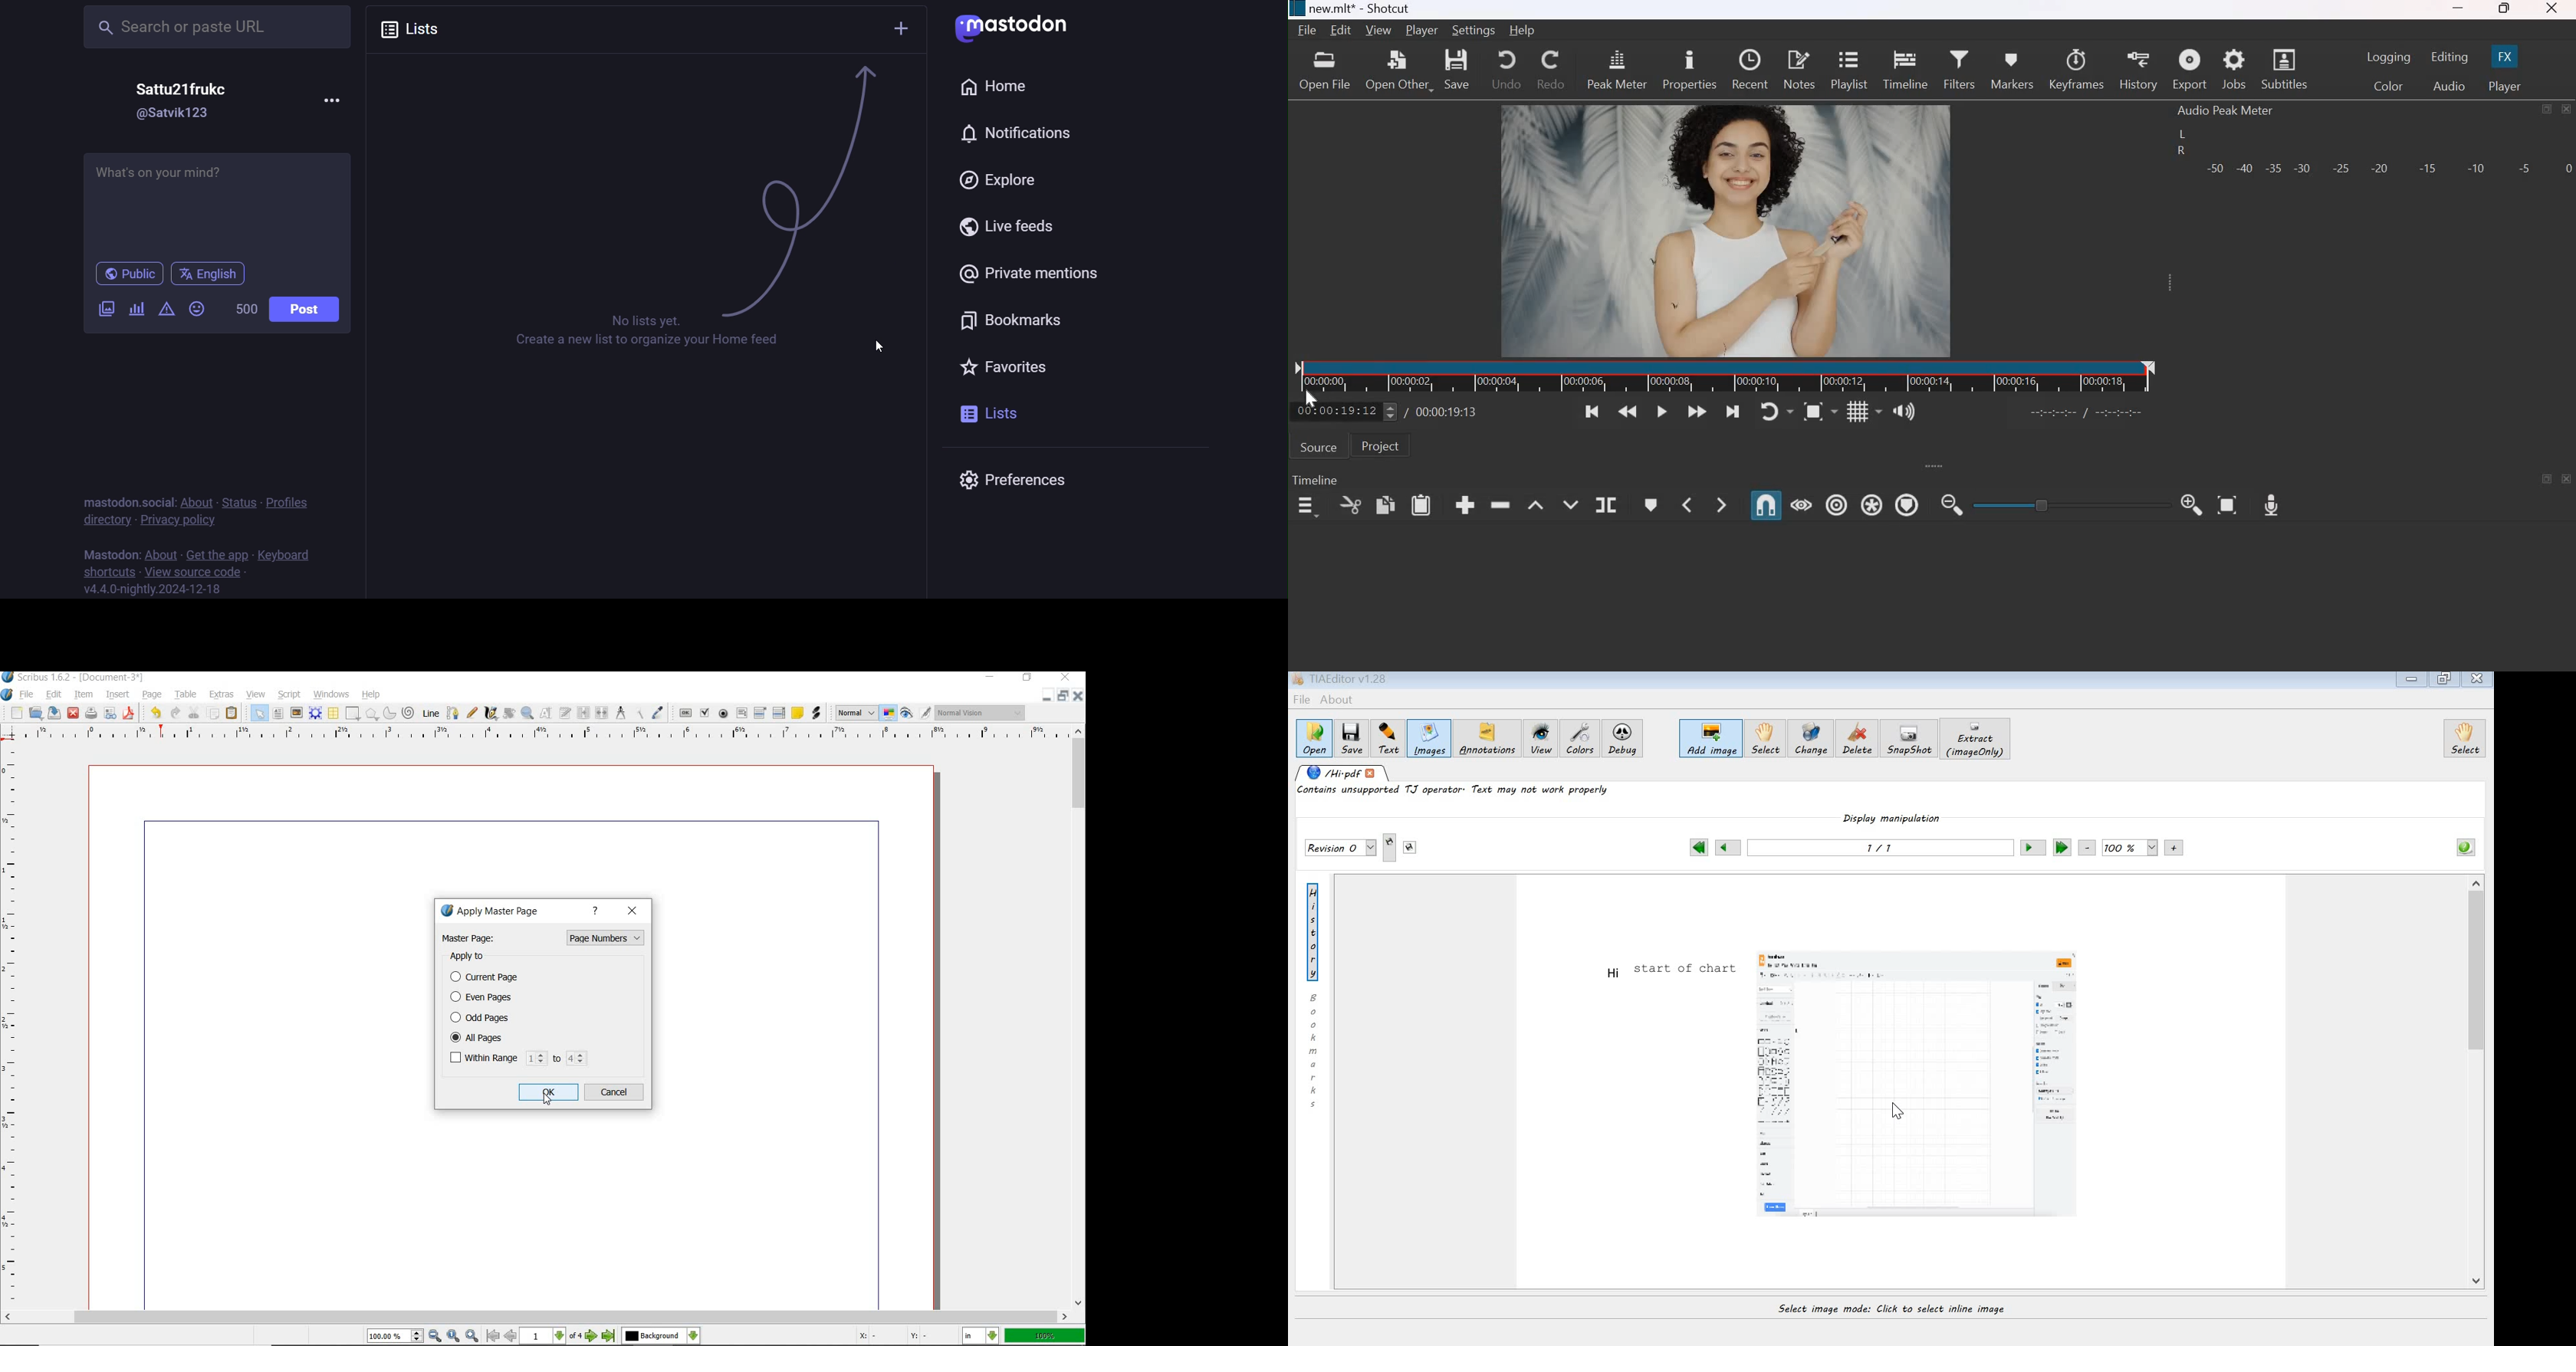 This screenshot has height=1372, width=2576. I want to click on logo, so click(1014, 27).